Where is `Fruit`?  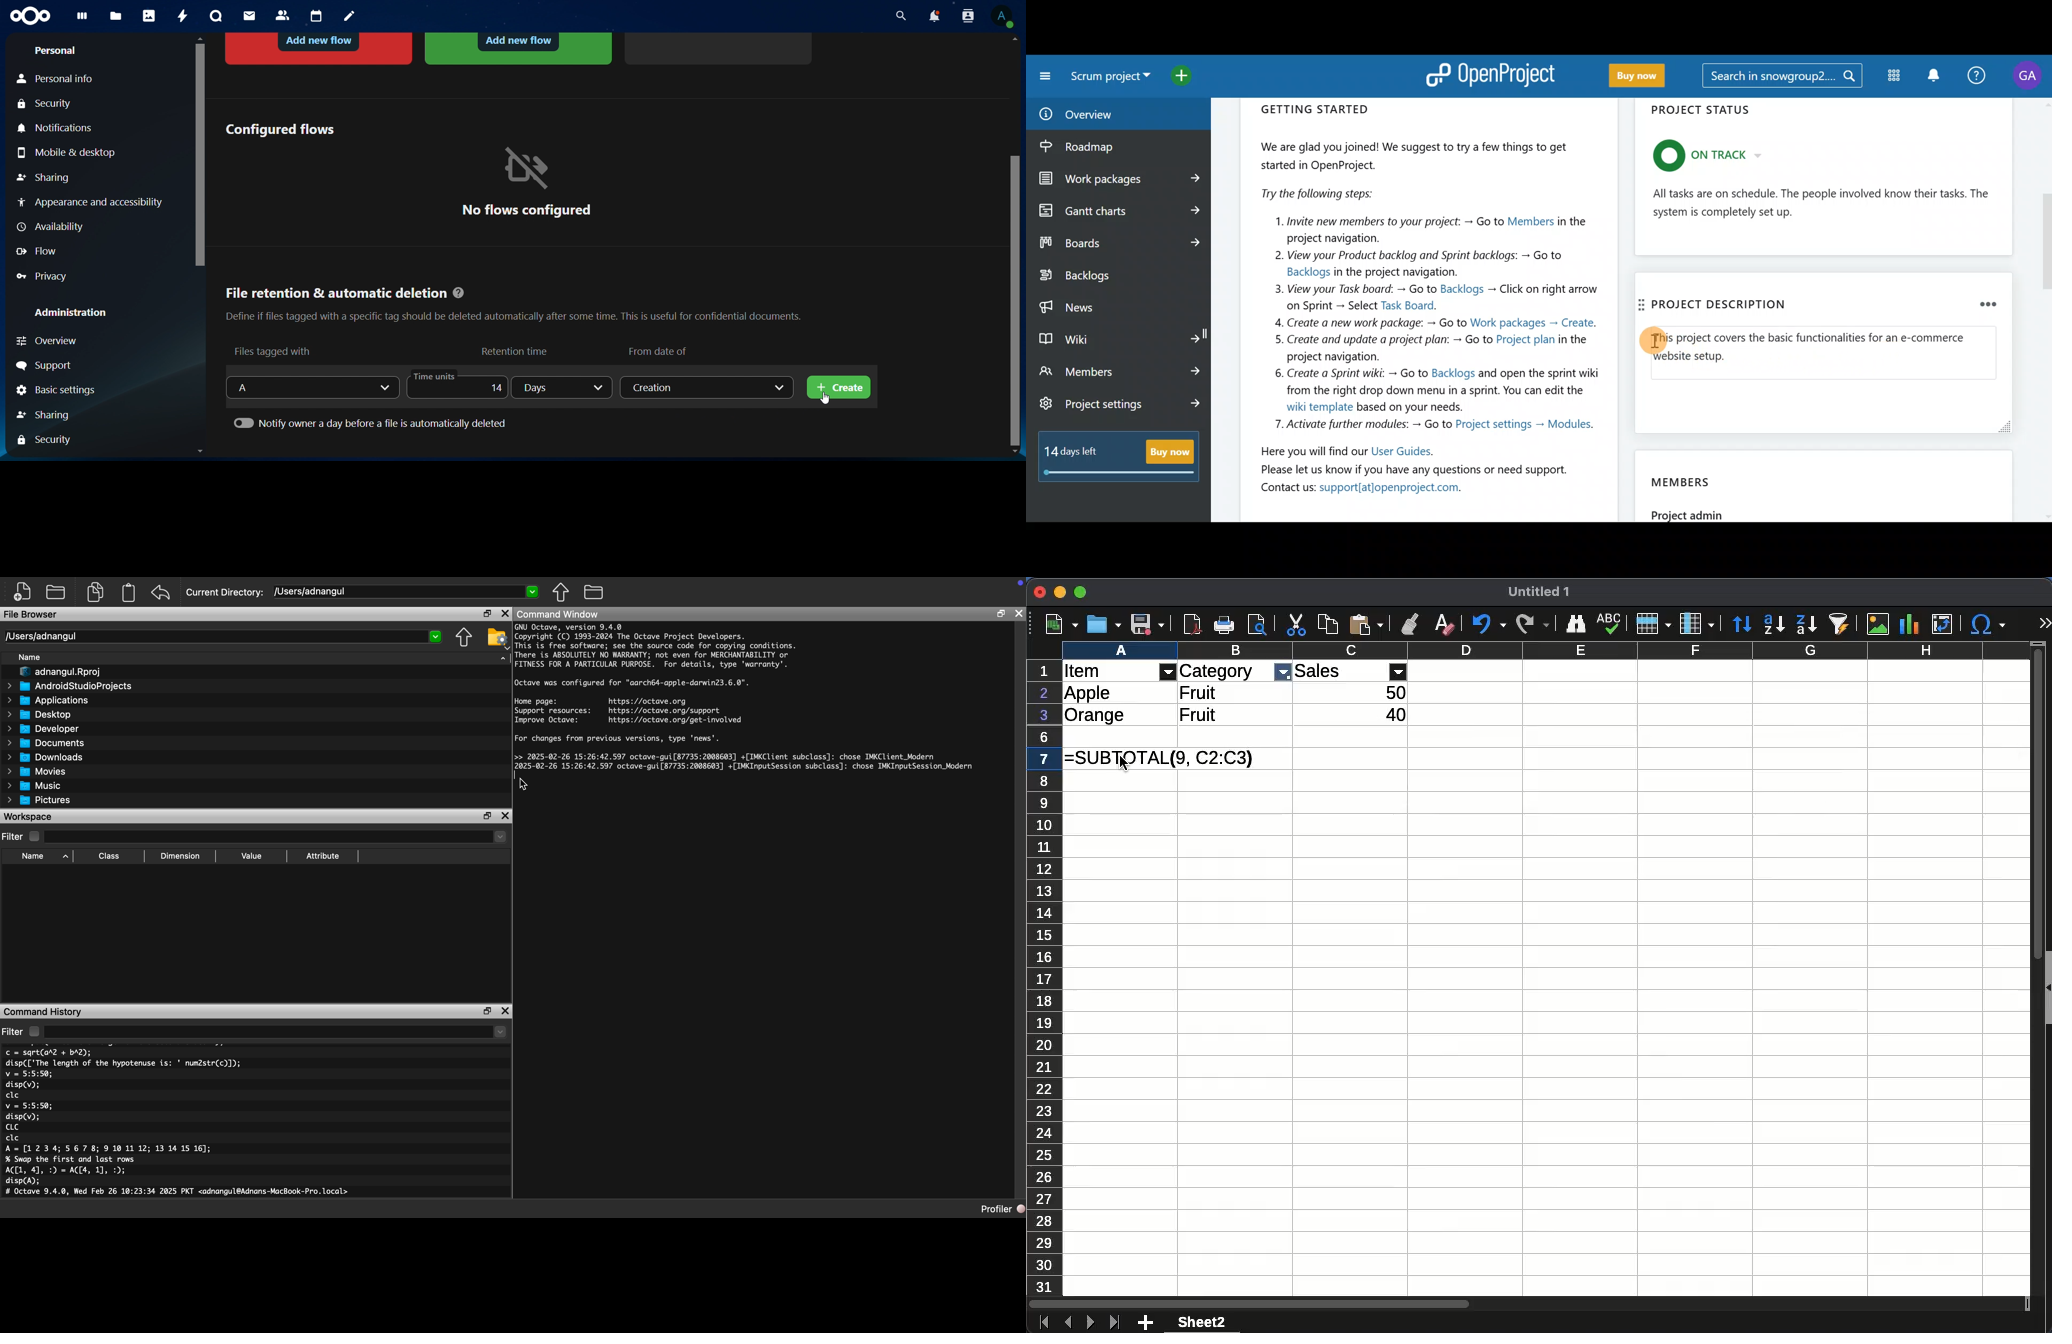 Fruit is located at coordinates (1197, 714).